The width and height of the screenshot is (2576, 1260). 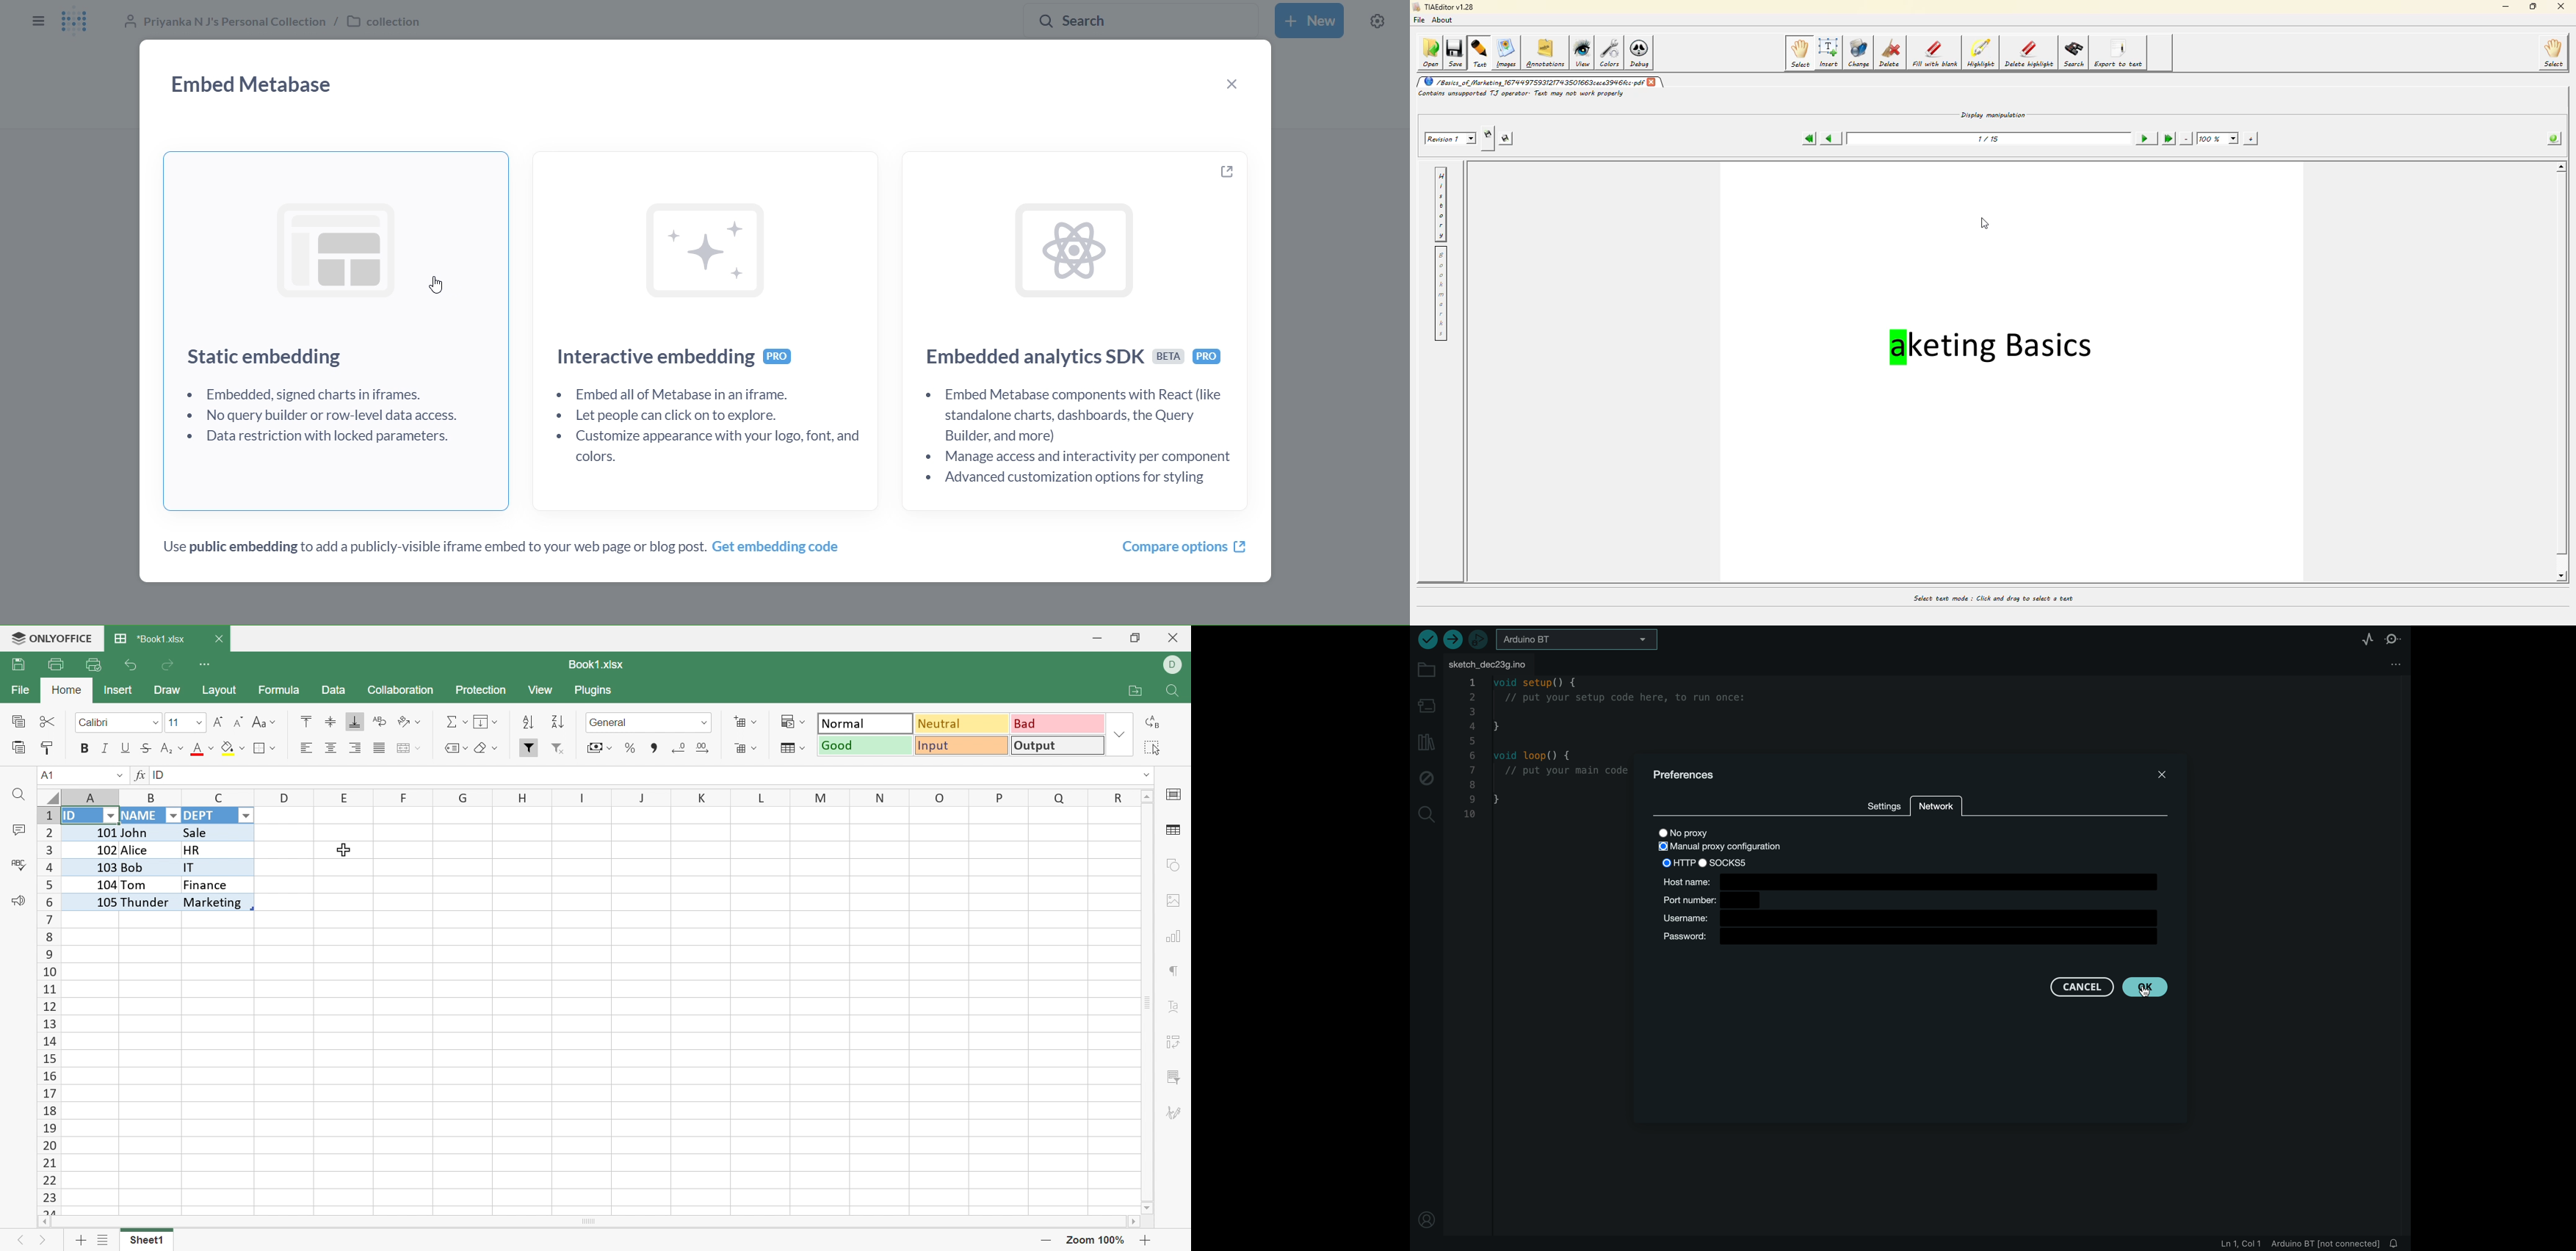 What do you see at coordinates (602, 666) in the screenshot?
I see `Book1.xlsx` at bounding box center [602, 666].